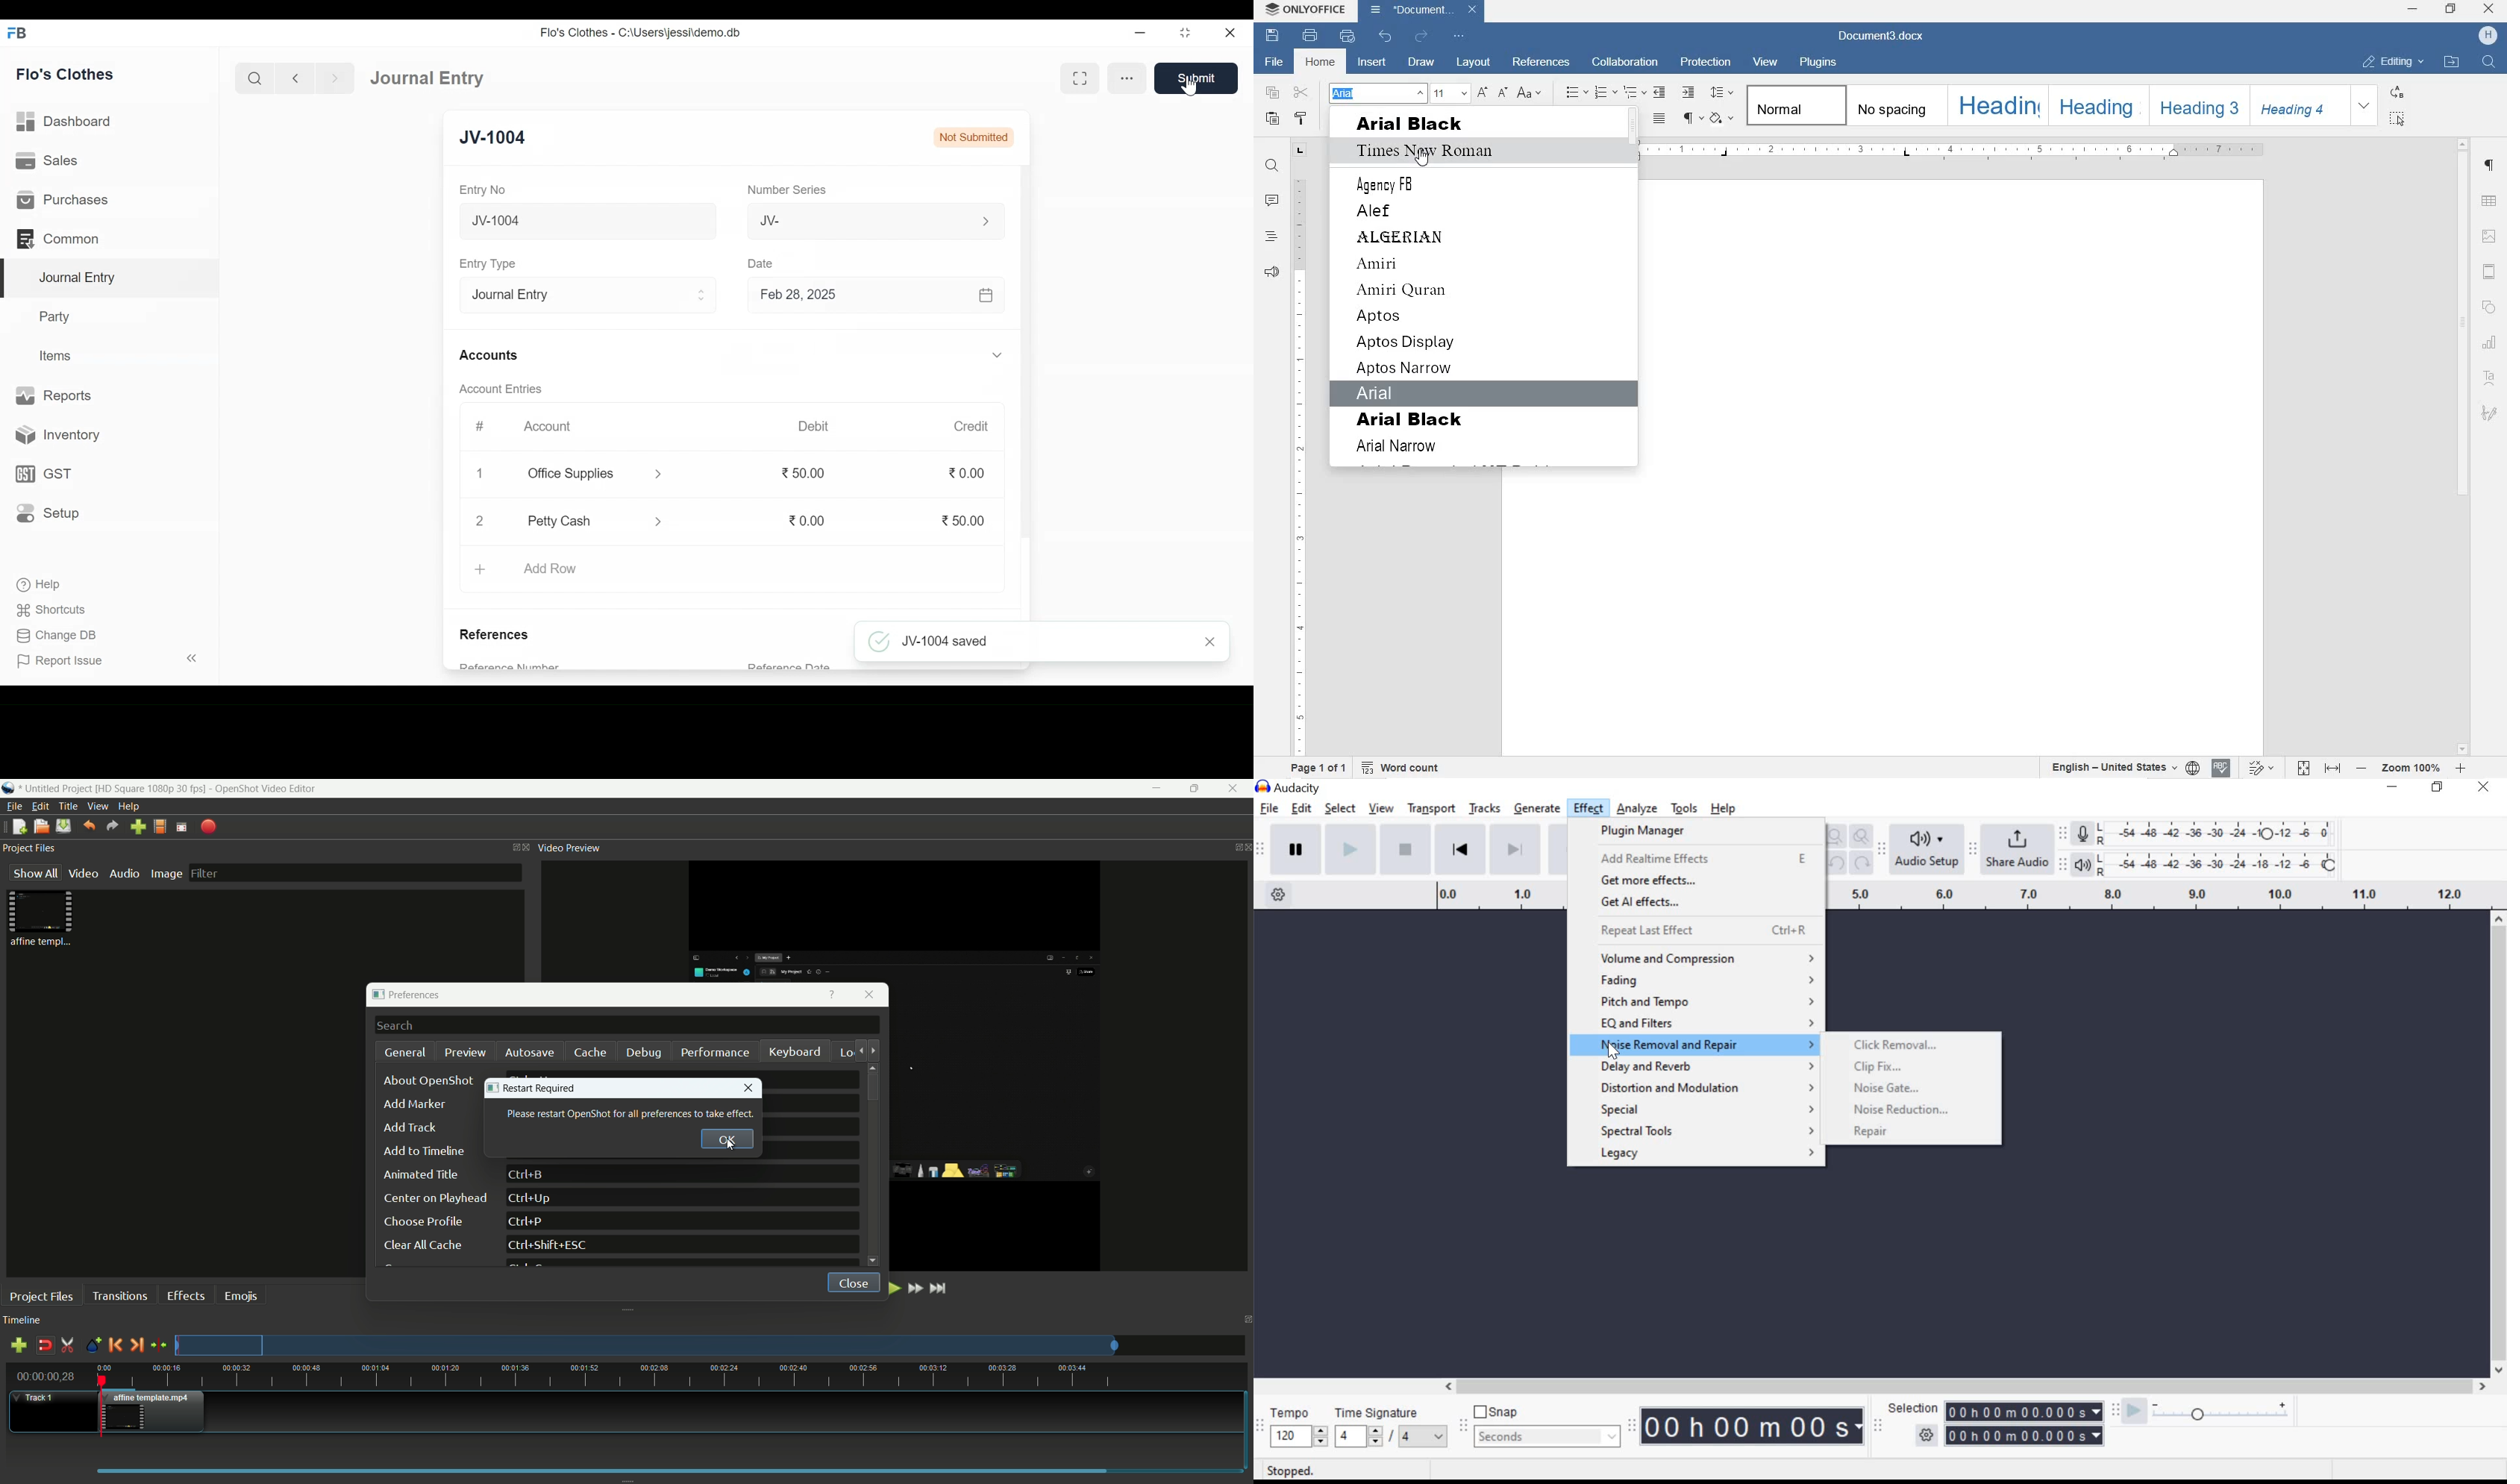 This screenshot has width=2520, height=1484. I want to click on Not Submitted, so click(973, 138).